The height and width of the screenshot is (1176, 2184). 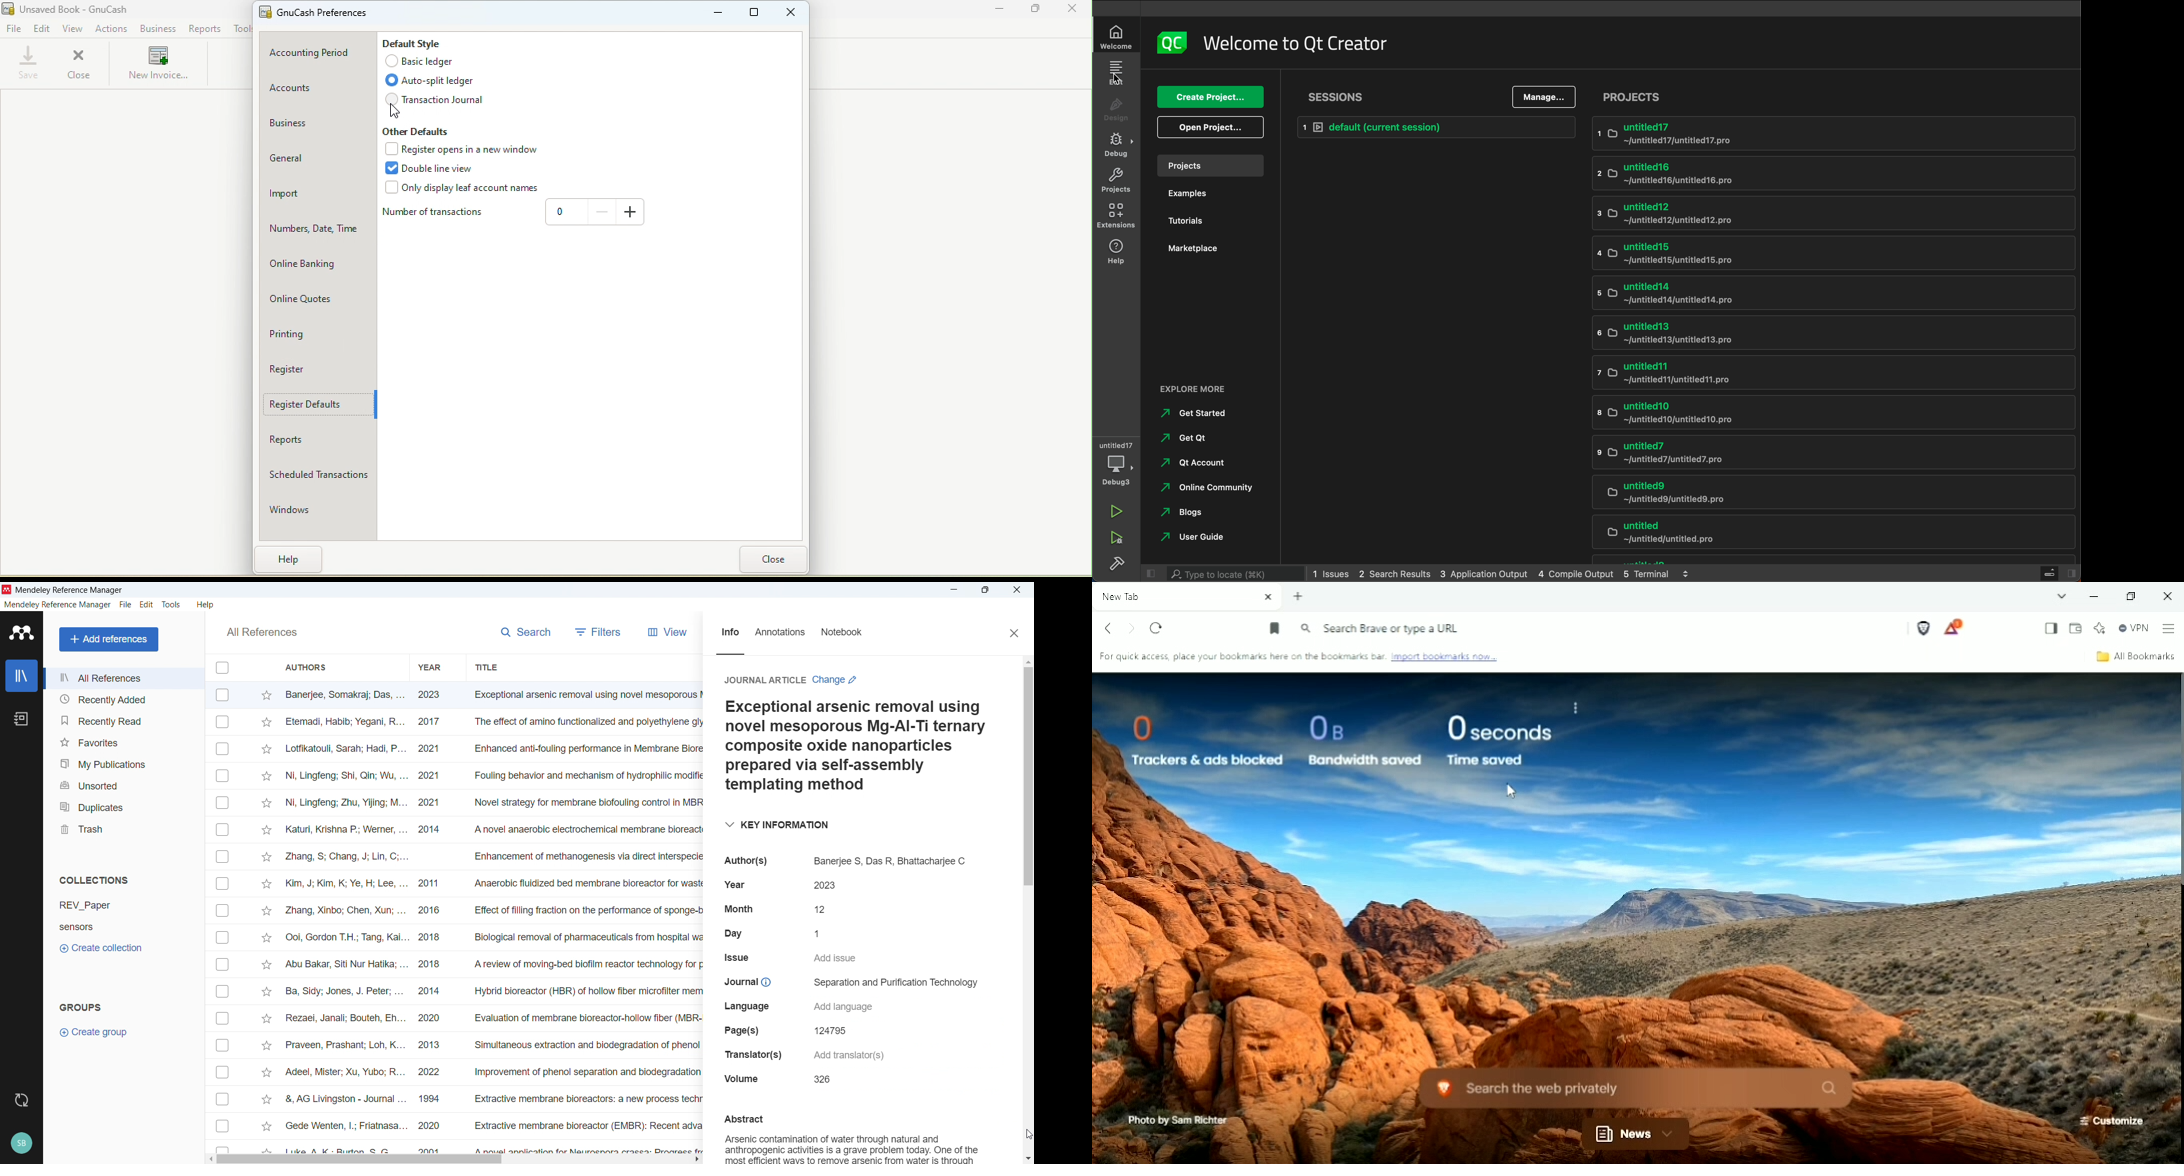 I want to click on 2017, so click(x=434, y=723).